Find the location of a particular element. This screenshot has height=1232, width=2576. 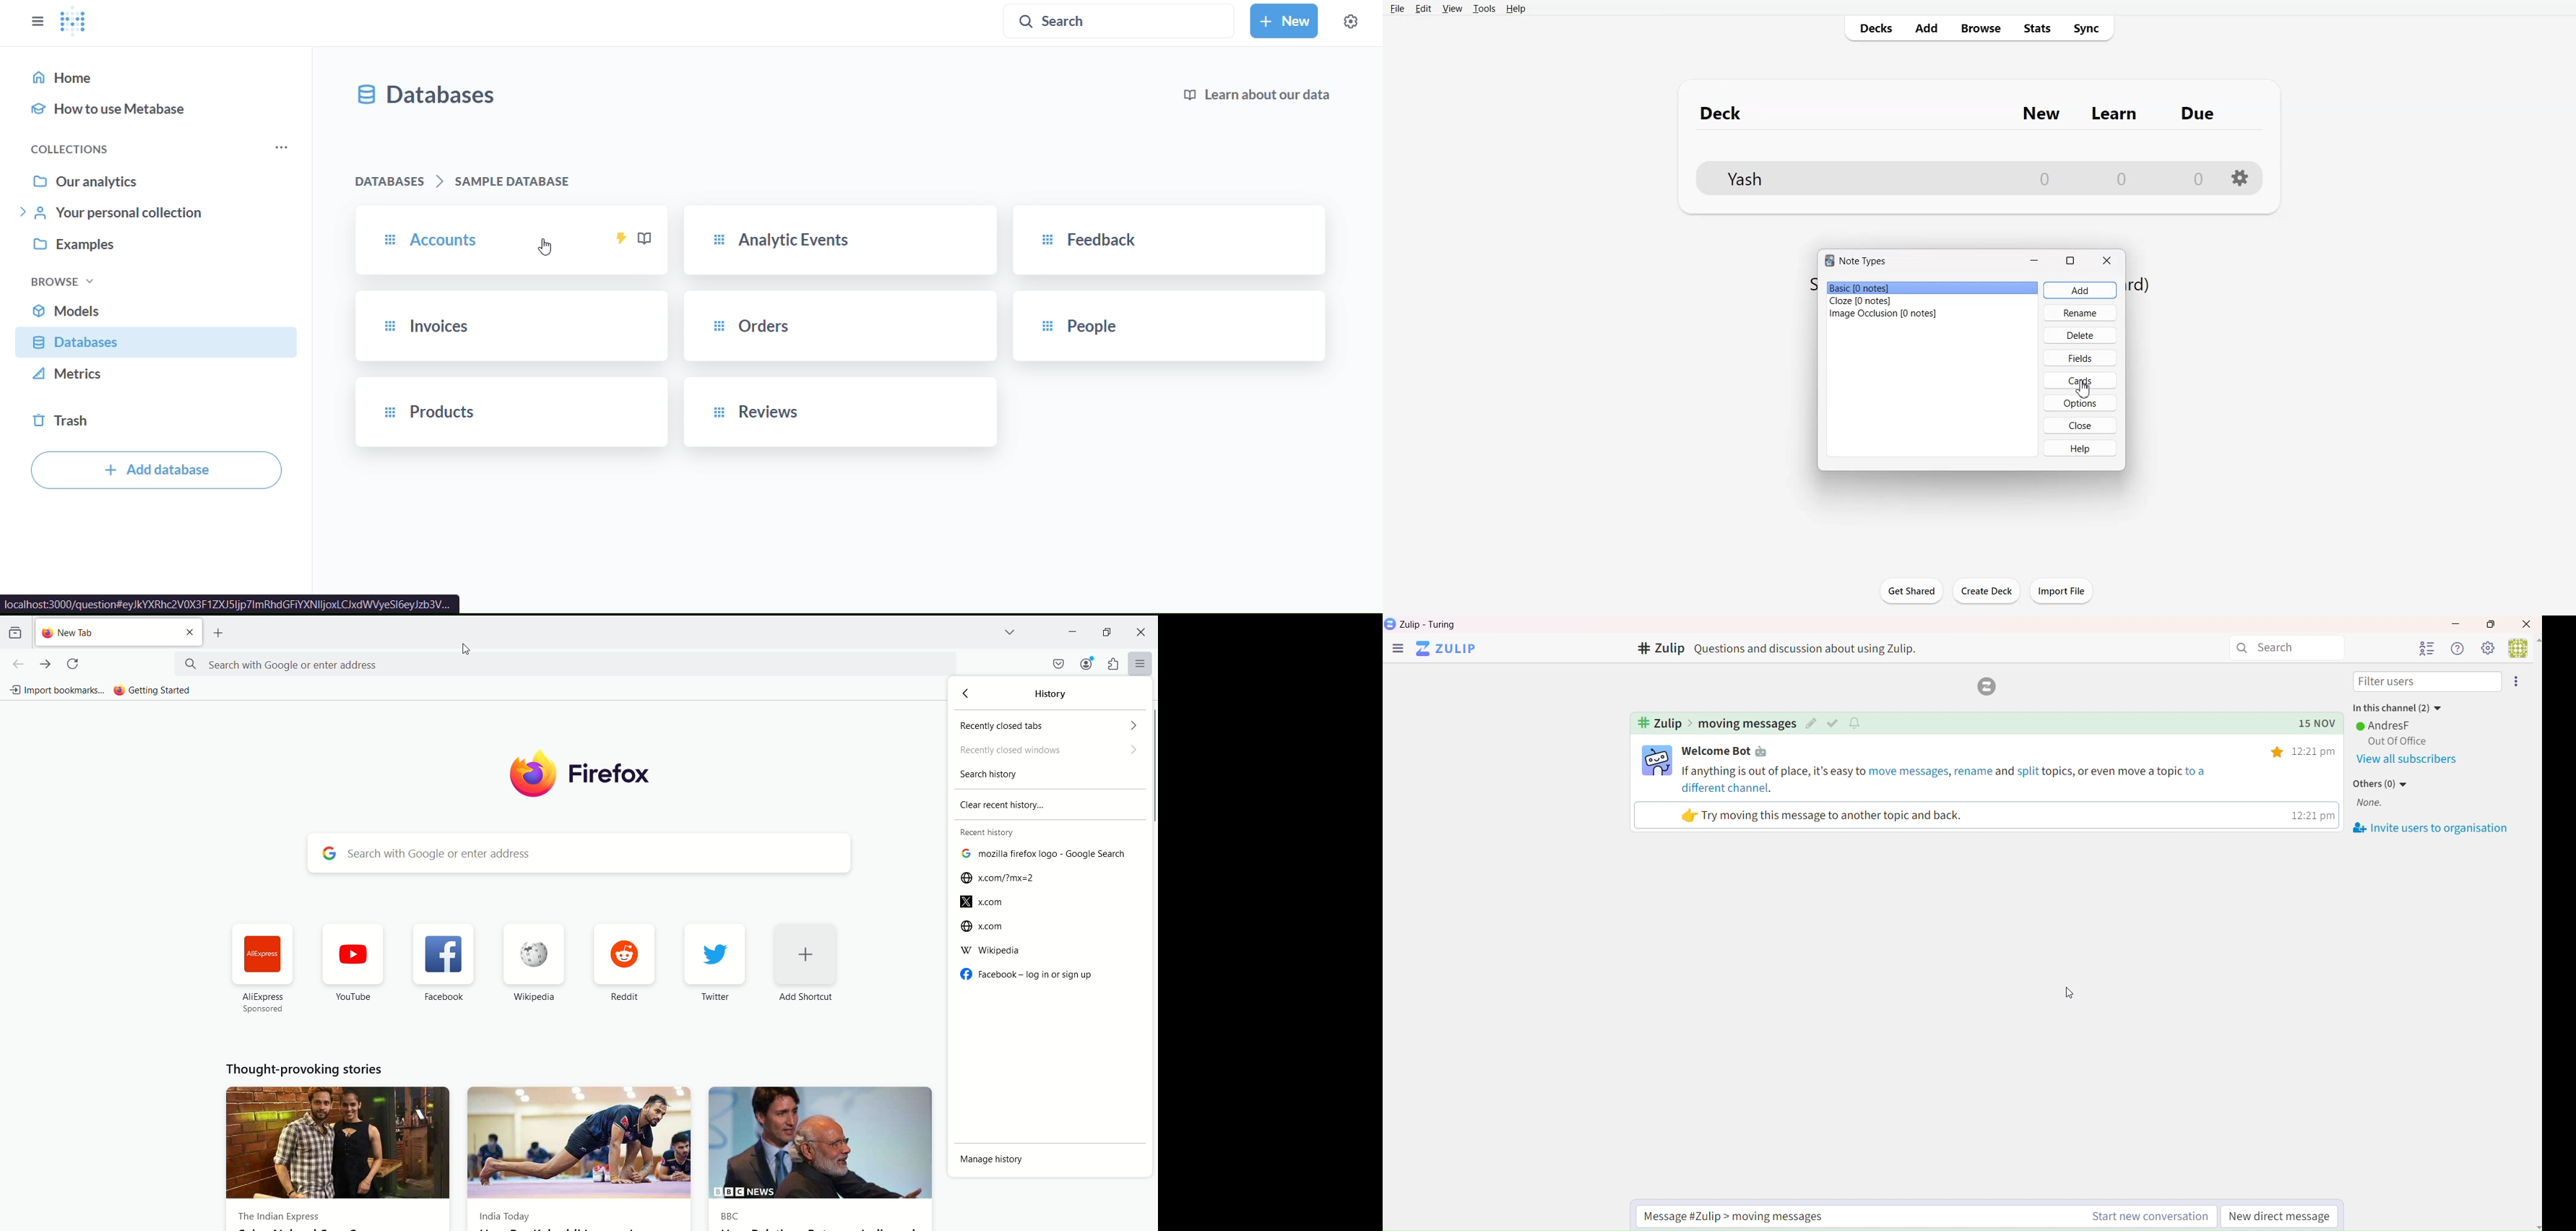

Sync is located at coordinates (2089, 27).